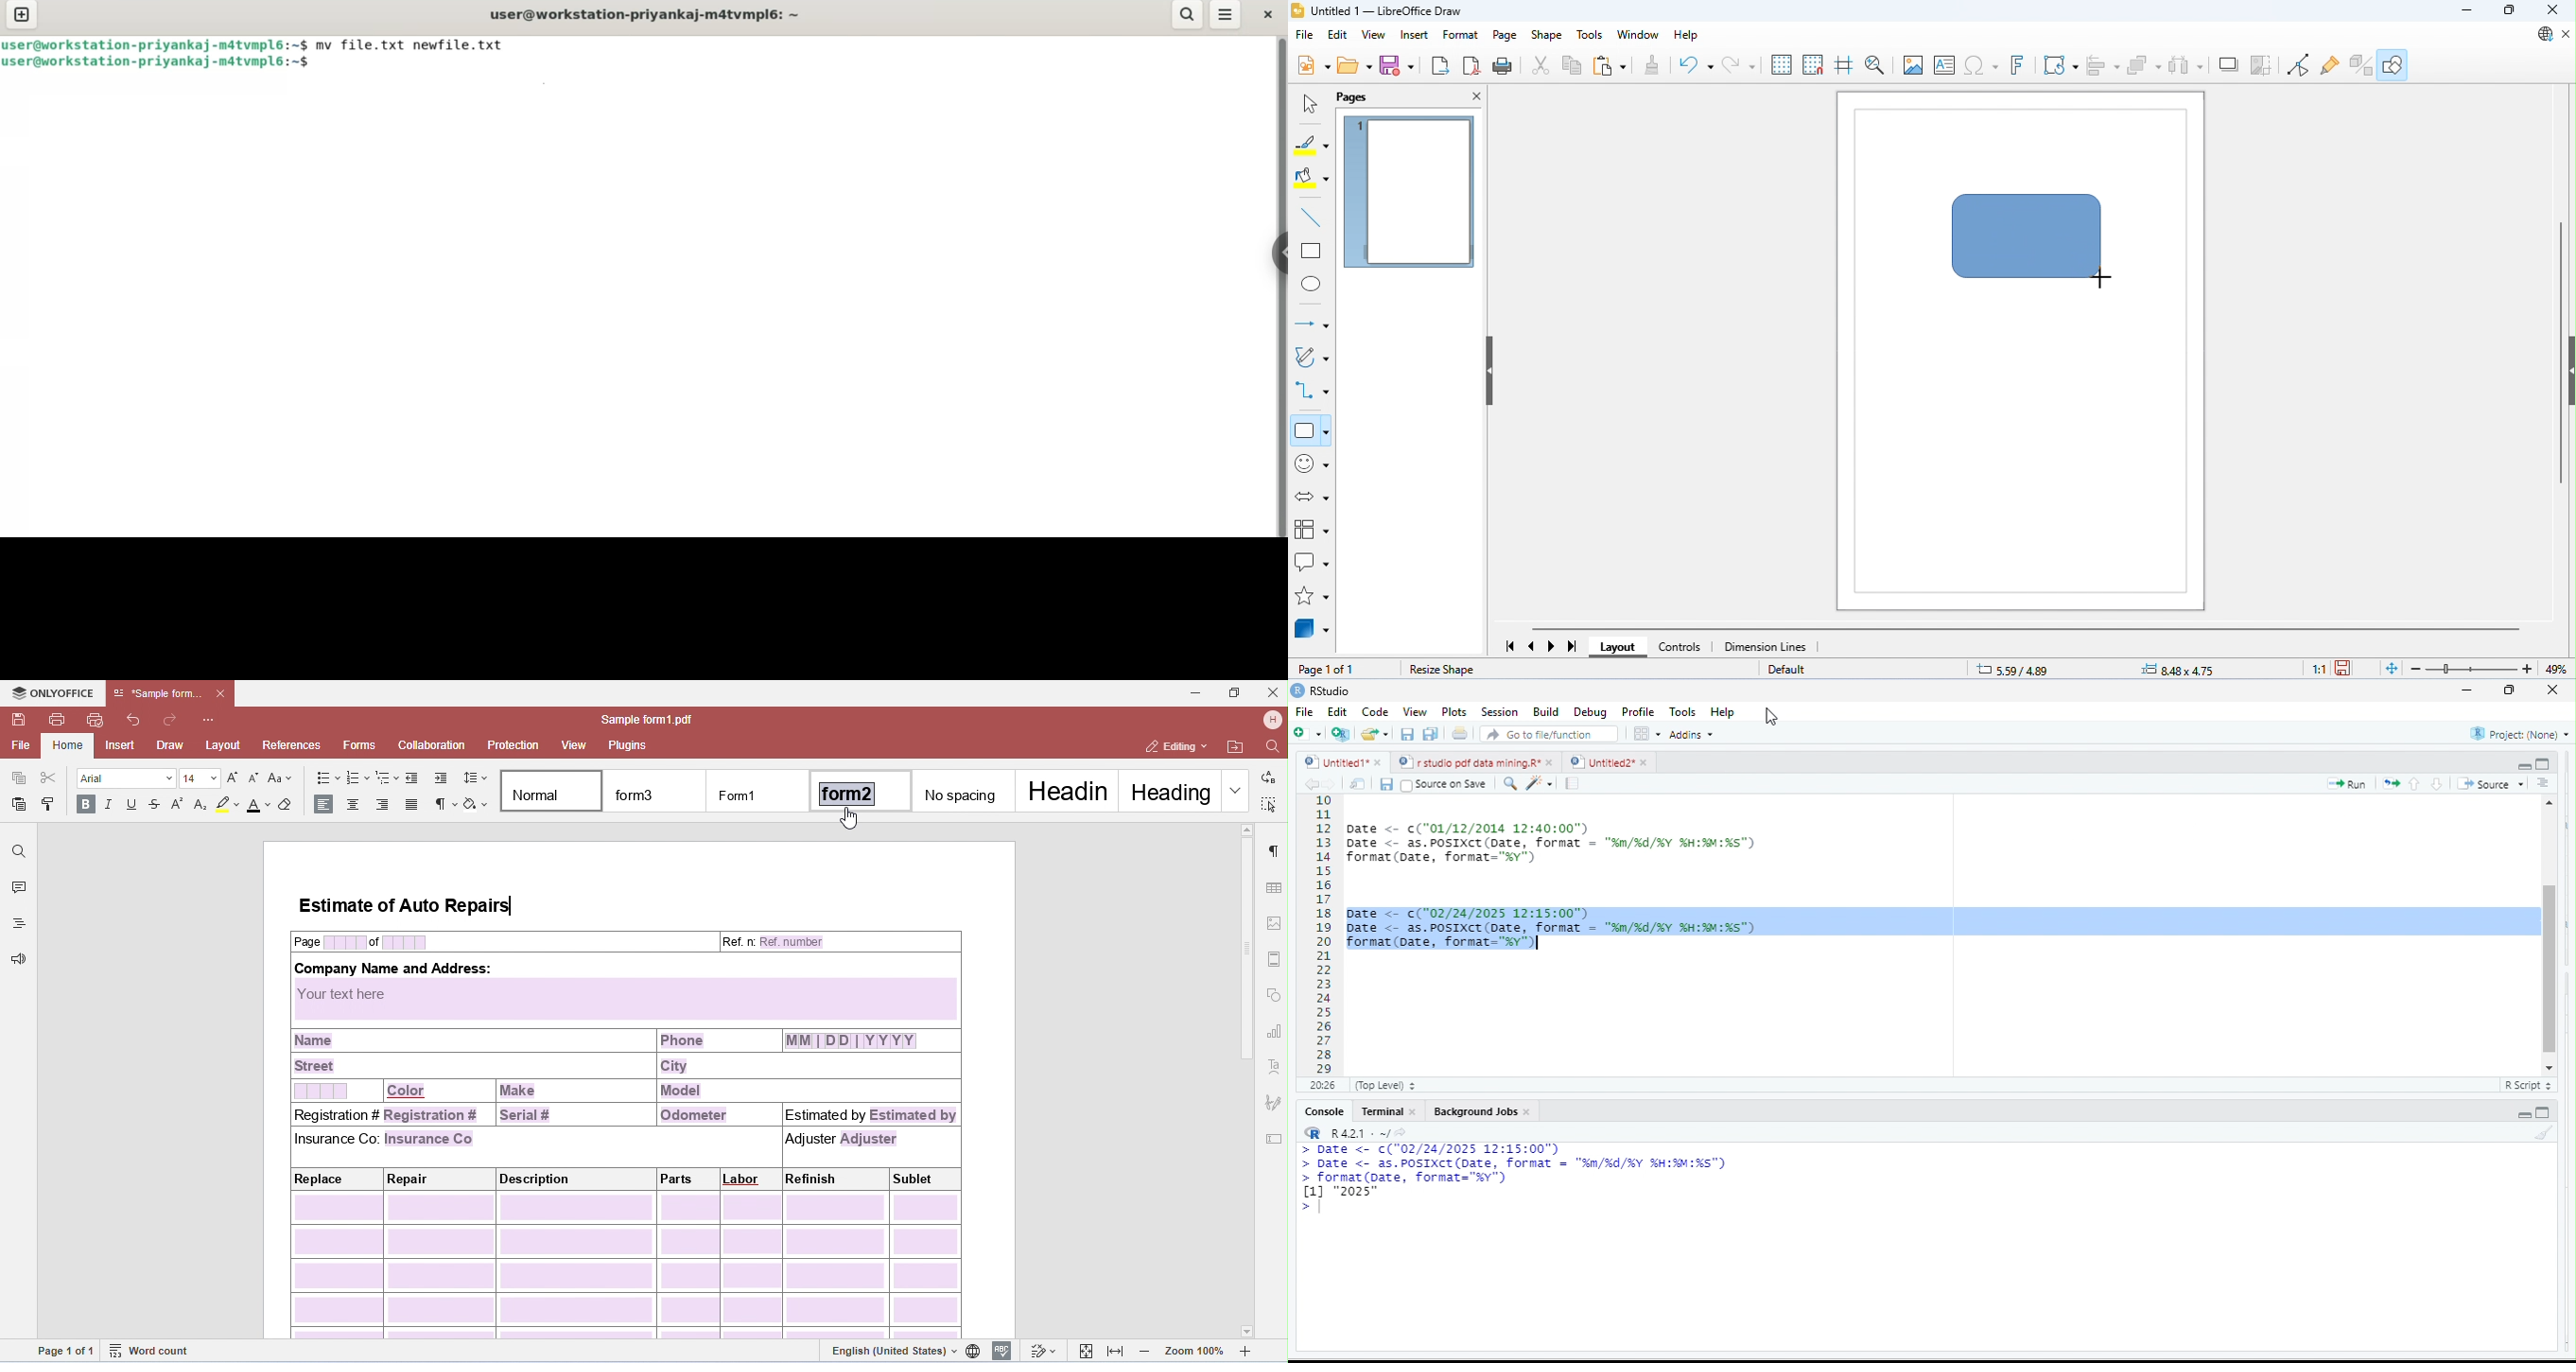  What do you see at coordinates (1680, 712) in the screenshot?
I see `Tools` at bounding box center [1680, 712].